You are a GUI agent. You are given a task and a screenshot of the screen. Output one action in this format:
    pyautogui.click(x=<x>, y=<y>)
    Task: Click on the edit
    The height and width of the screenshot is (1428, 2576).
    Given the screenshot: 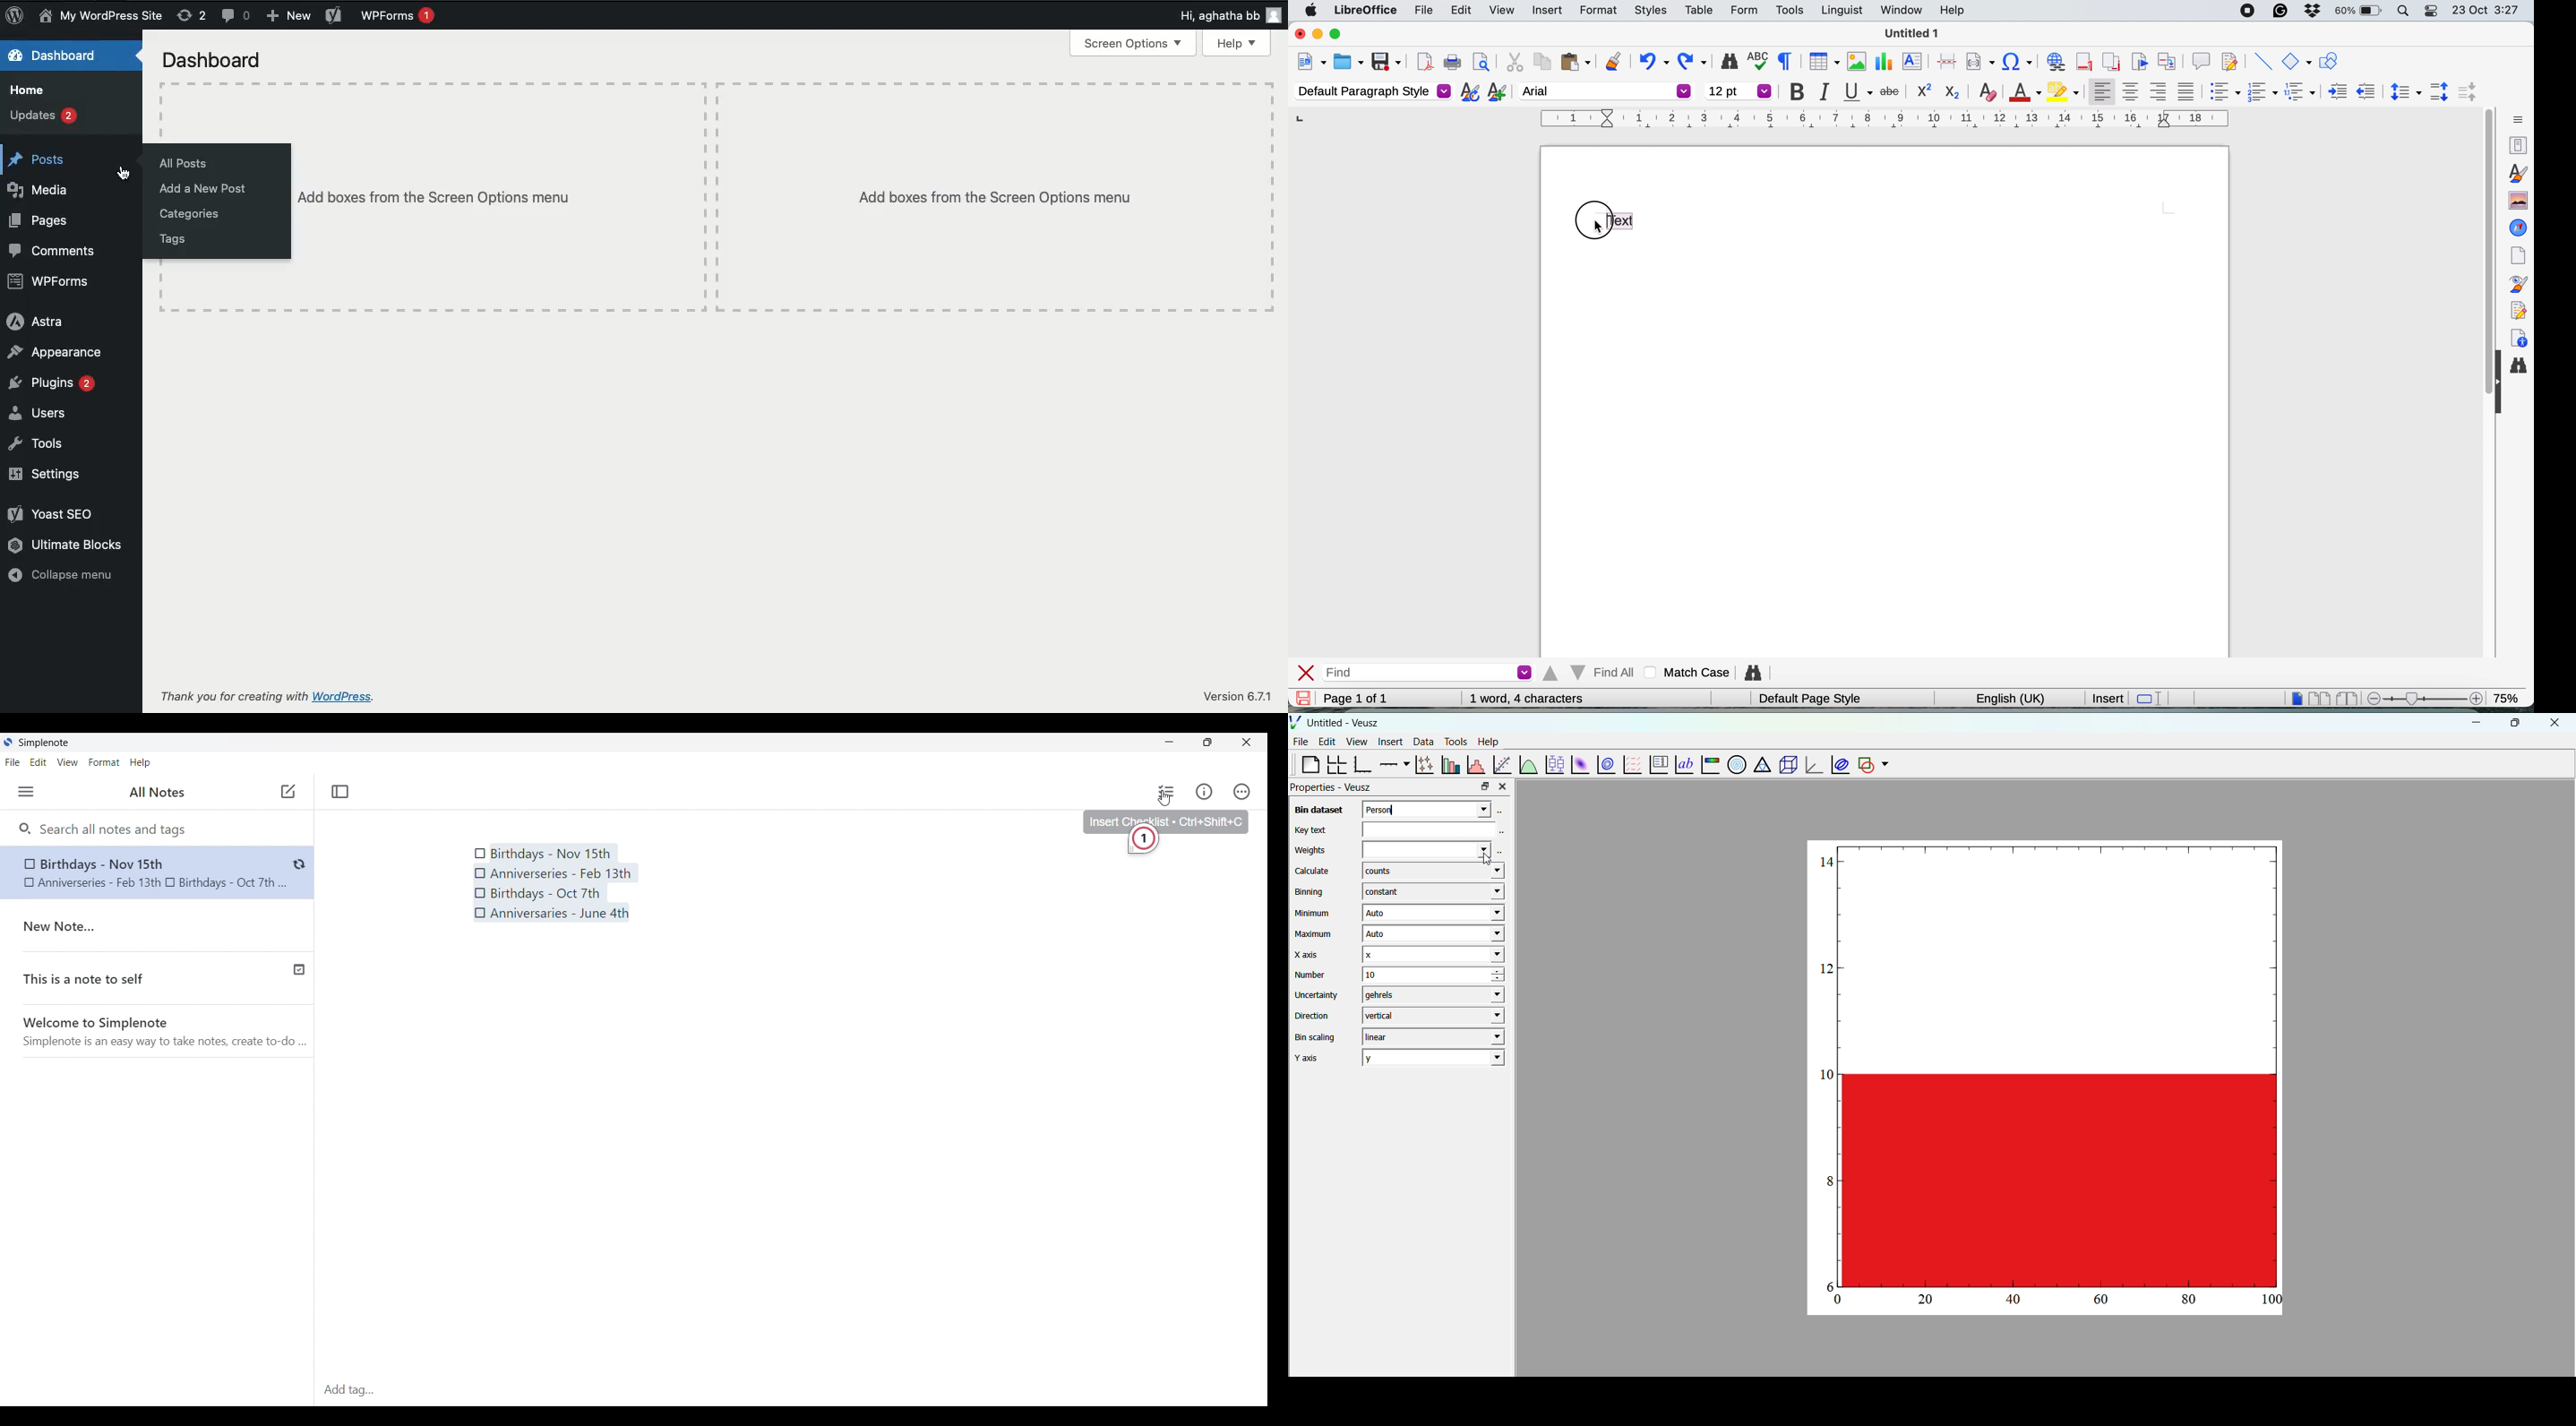 What is the action you would take?
    pyautogui.click(x=1462, y=10)
    